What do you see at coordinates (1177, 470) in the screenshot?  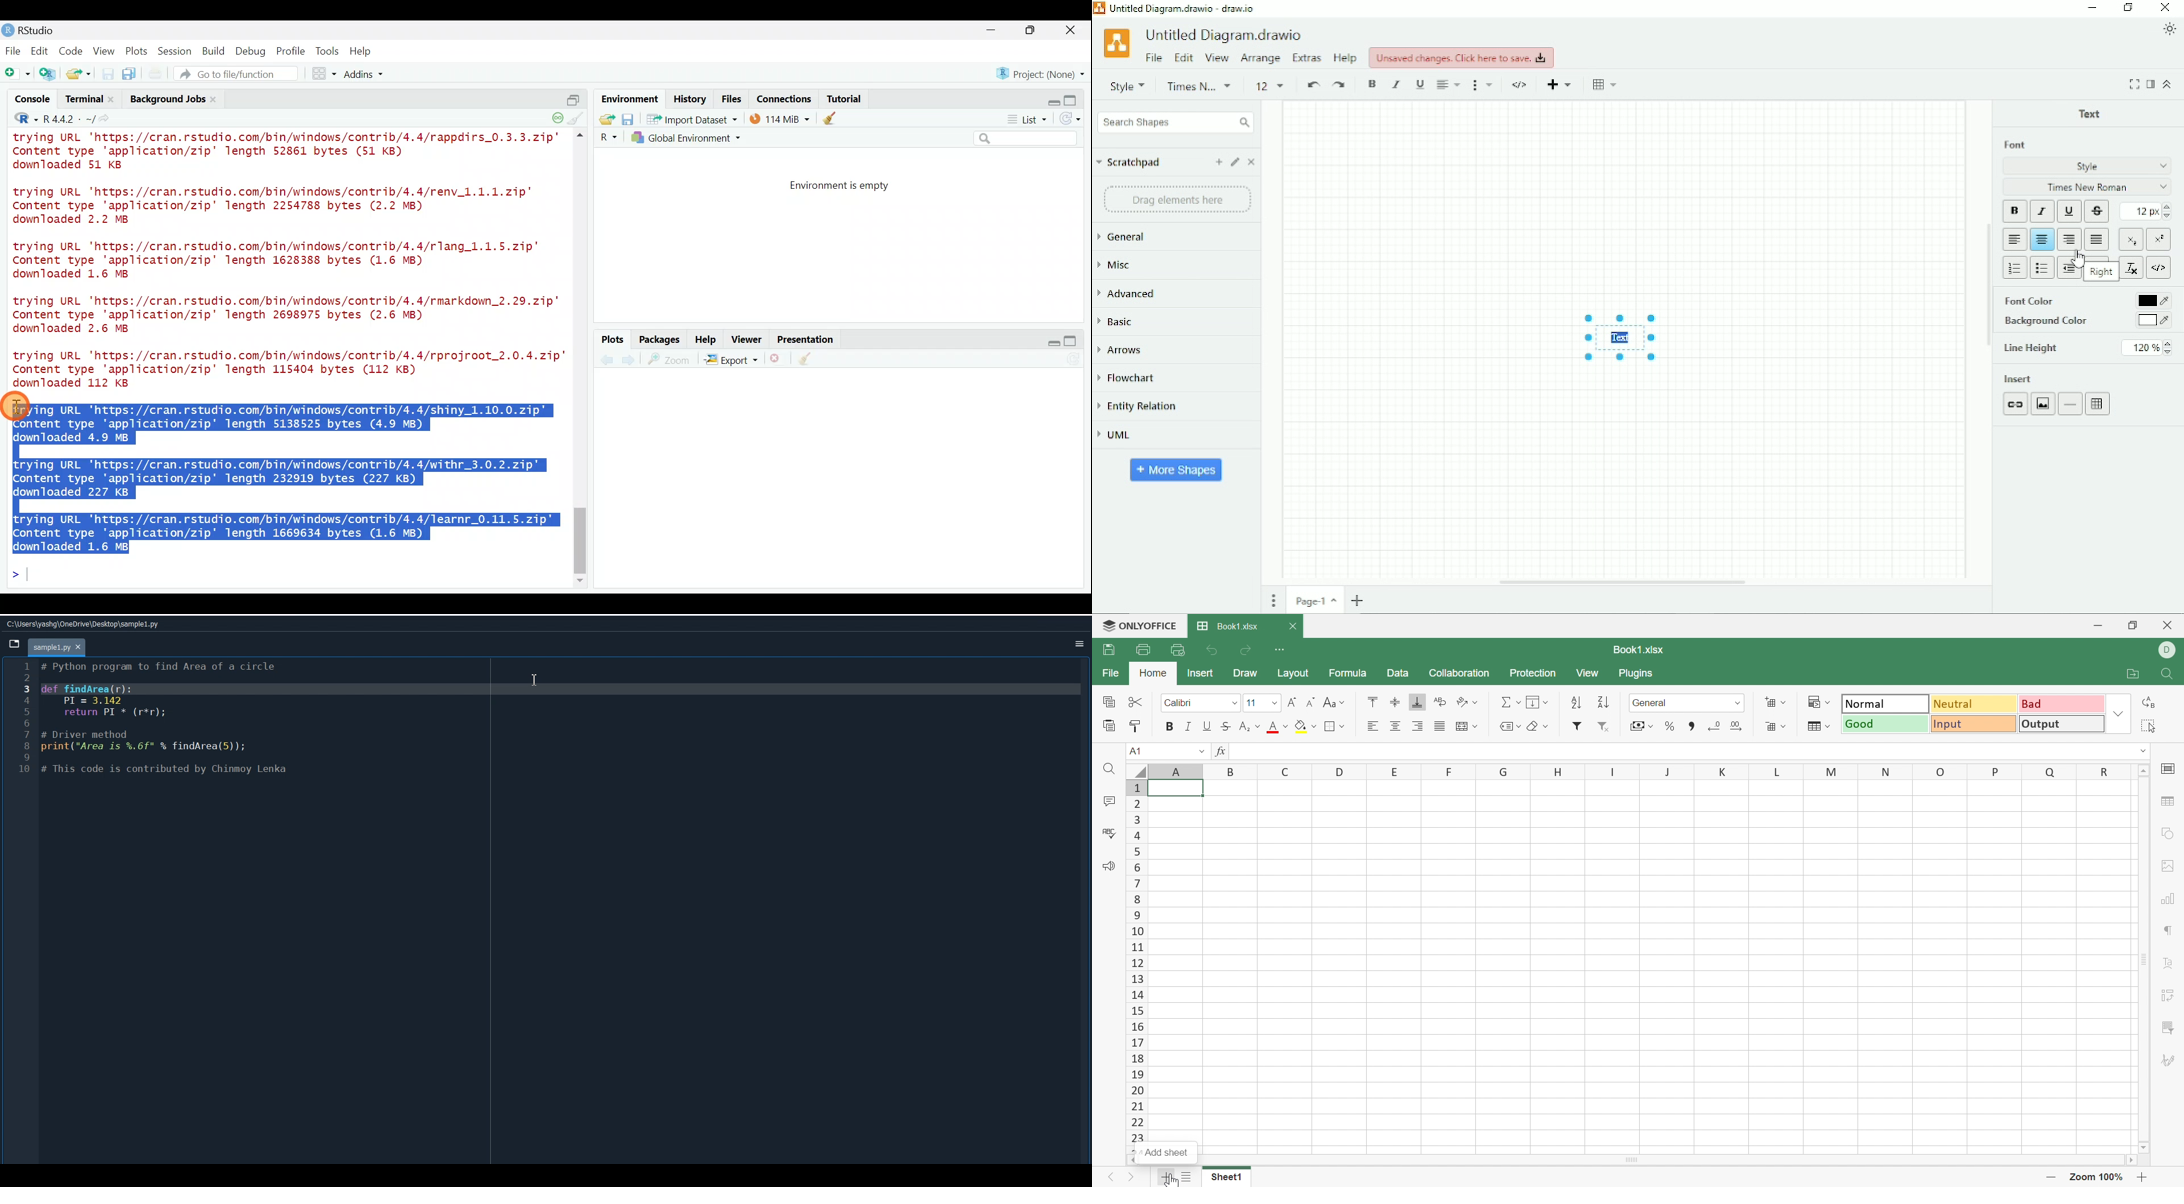 I see `More Shapes` at bounding box center [1177, 470].